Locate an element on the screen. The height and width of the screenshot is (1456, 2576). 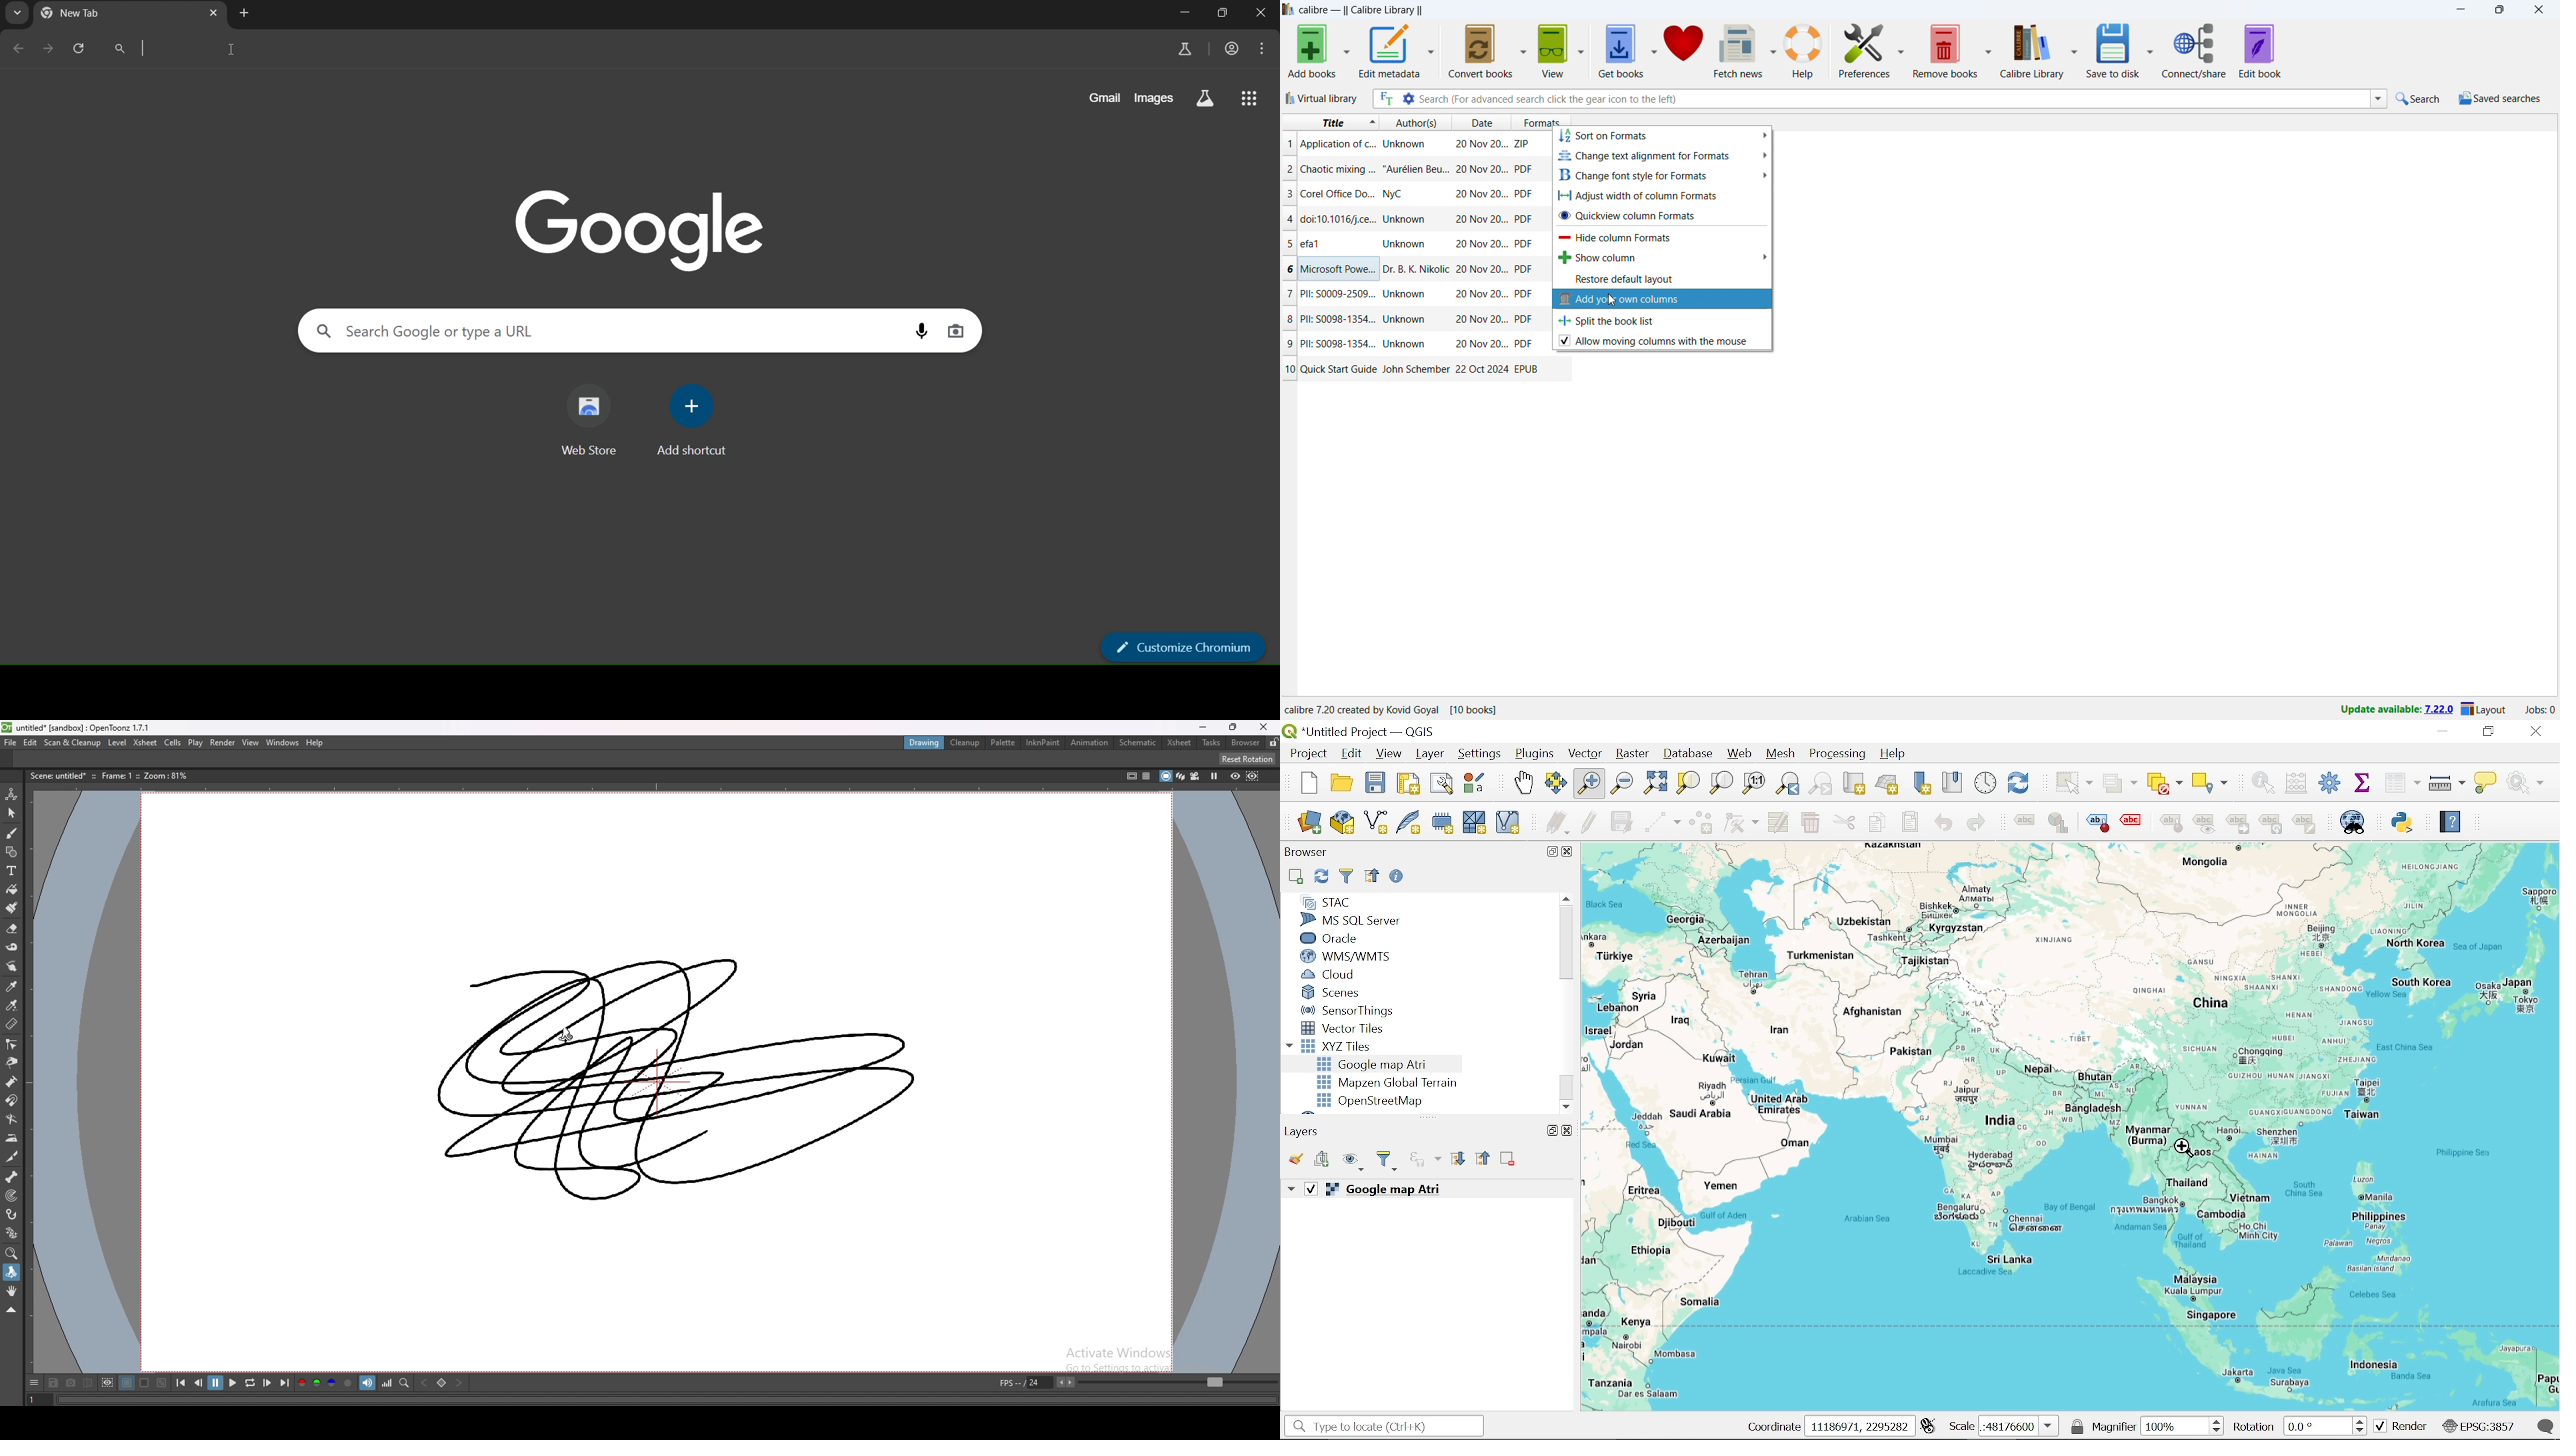
Layer diagram options is located at coordinates (2057, 823).